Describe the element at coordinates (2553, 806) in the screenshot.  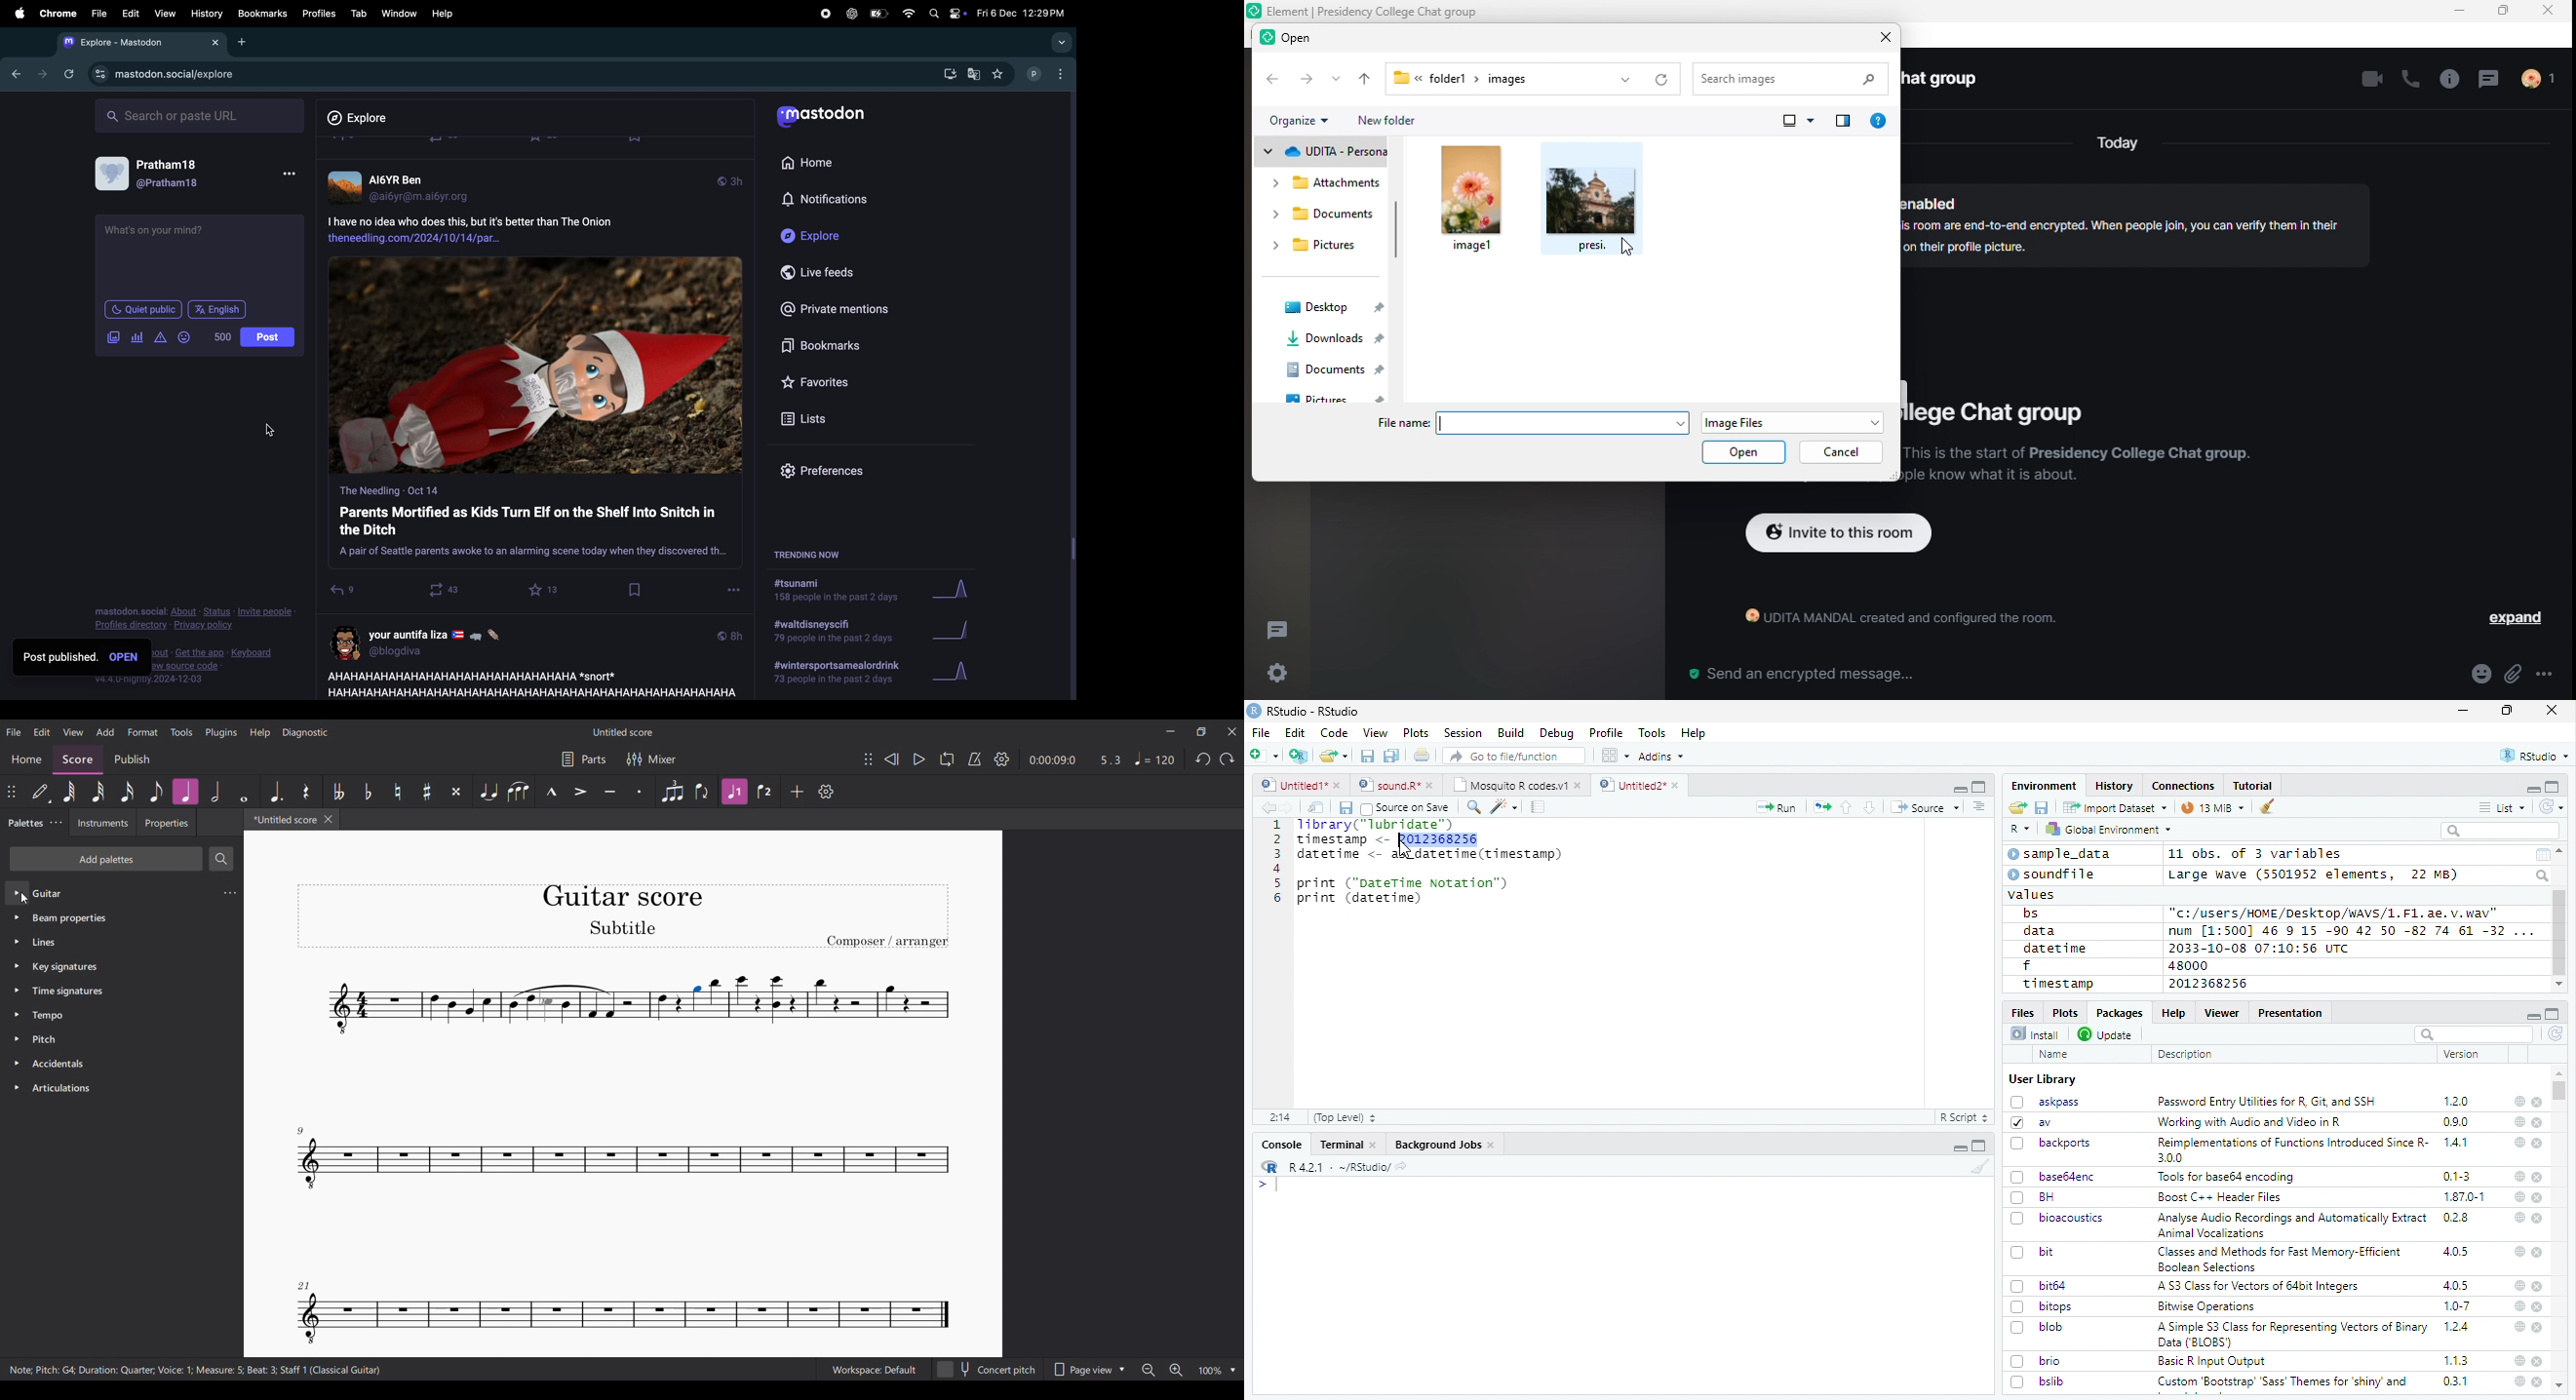
I see `Refresh` at that location.